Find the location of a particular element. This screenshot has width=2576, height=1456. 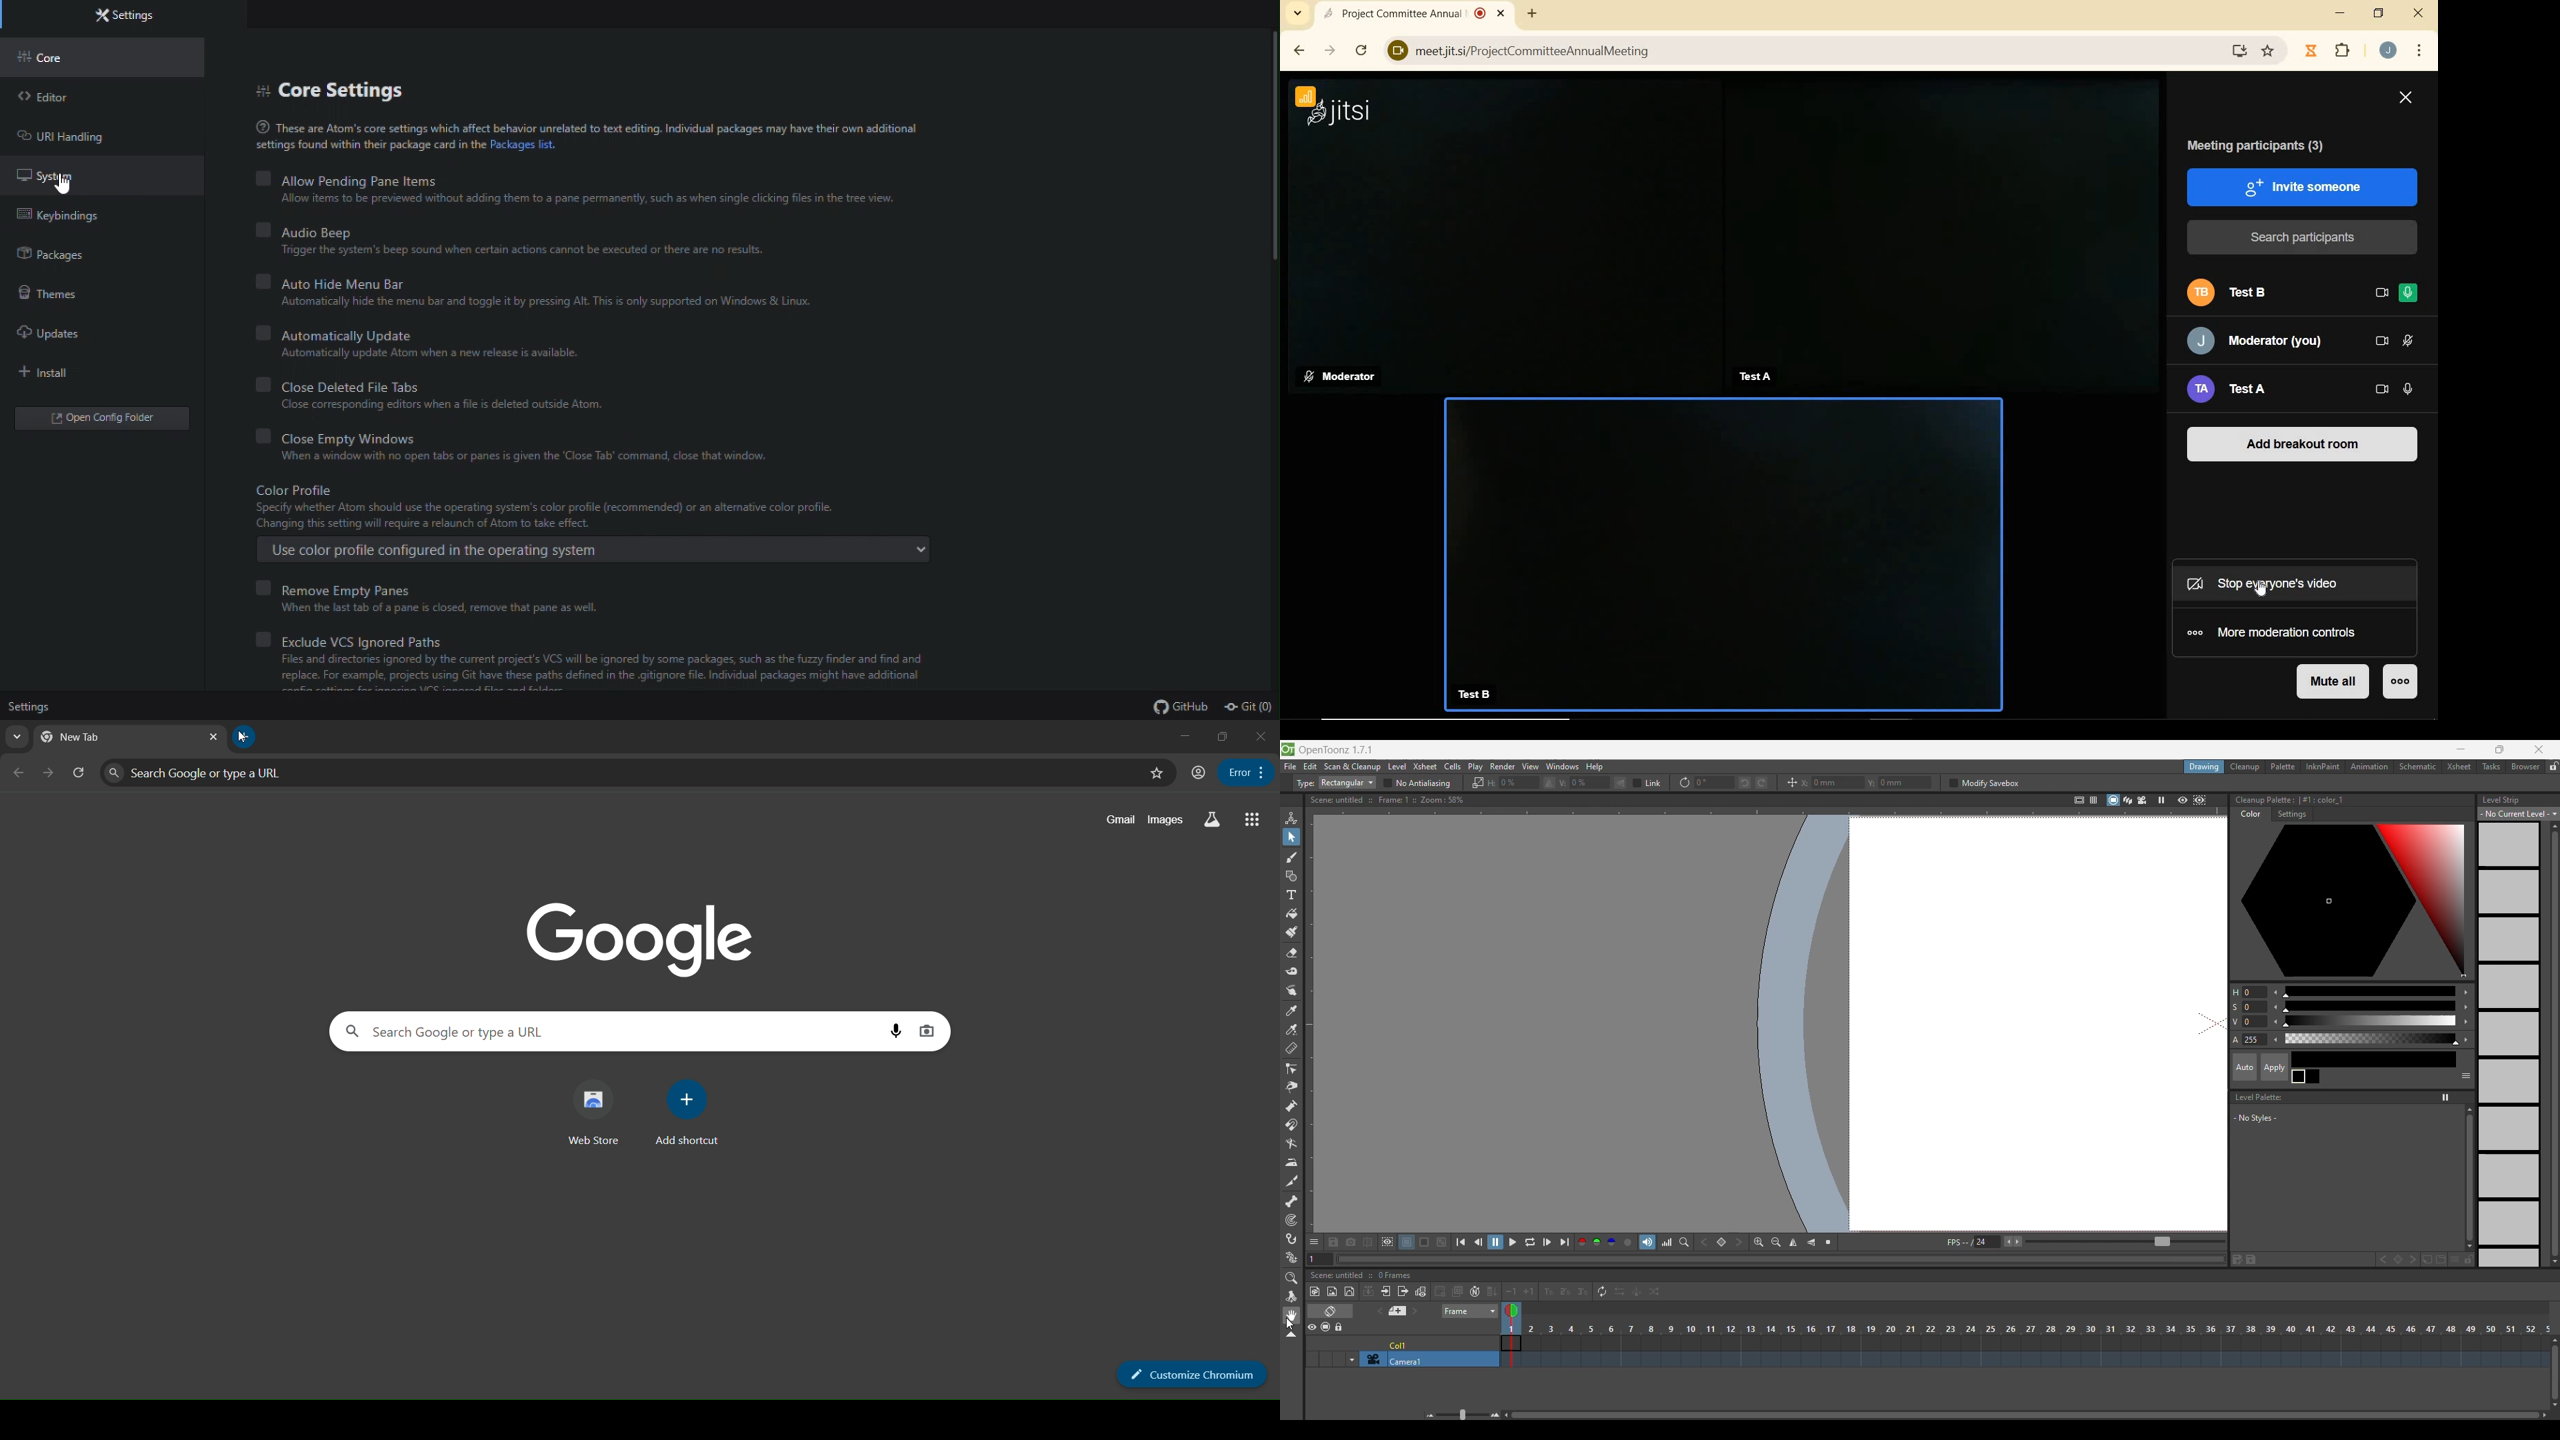

maximize is located at coordinates (1220, 735).